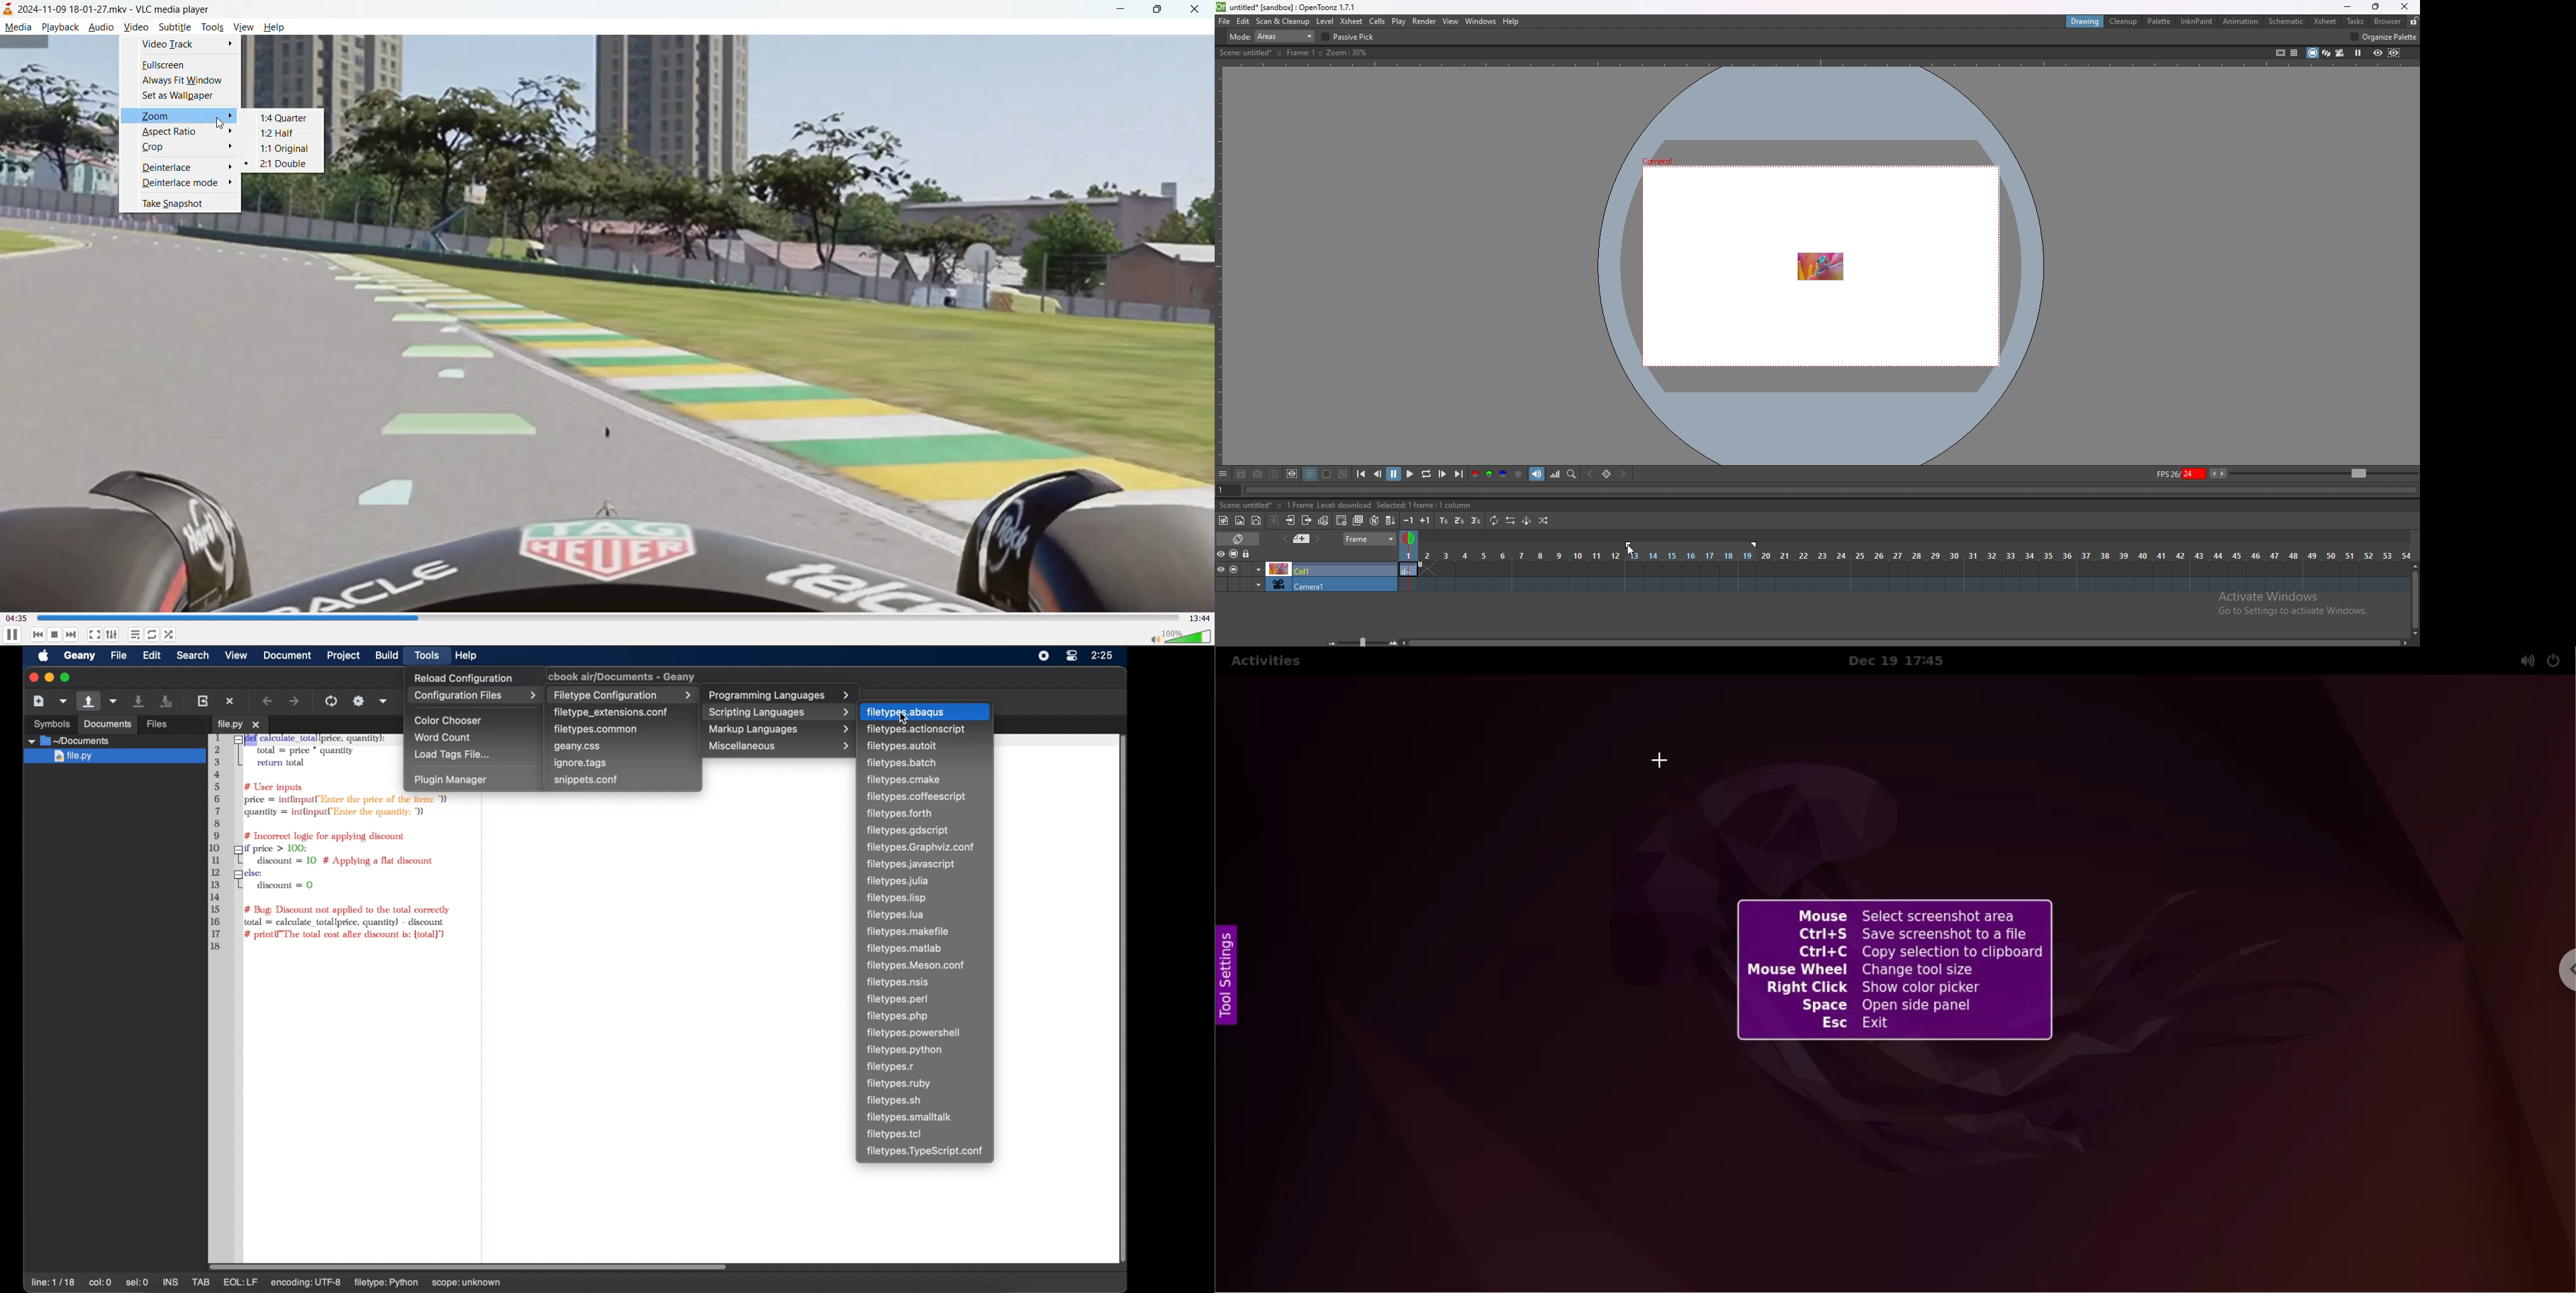 This screenshot has width=2576, height=1316. I want to click on close the current file, so click(231, 701).